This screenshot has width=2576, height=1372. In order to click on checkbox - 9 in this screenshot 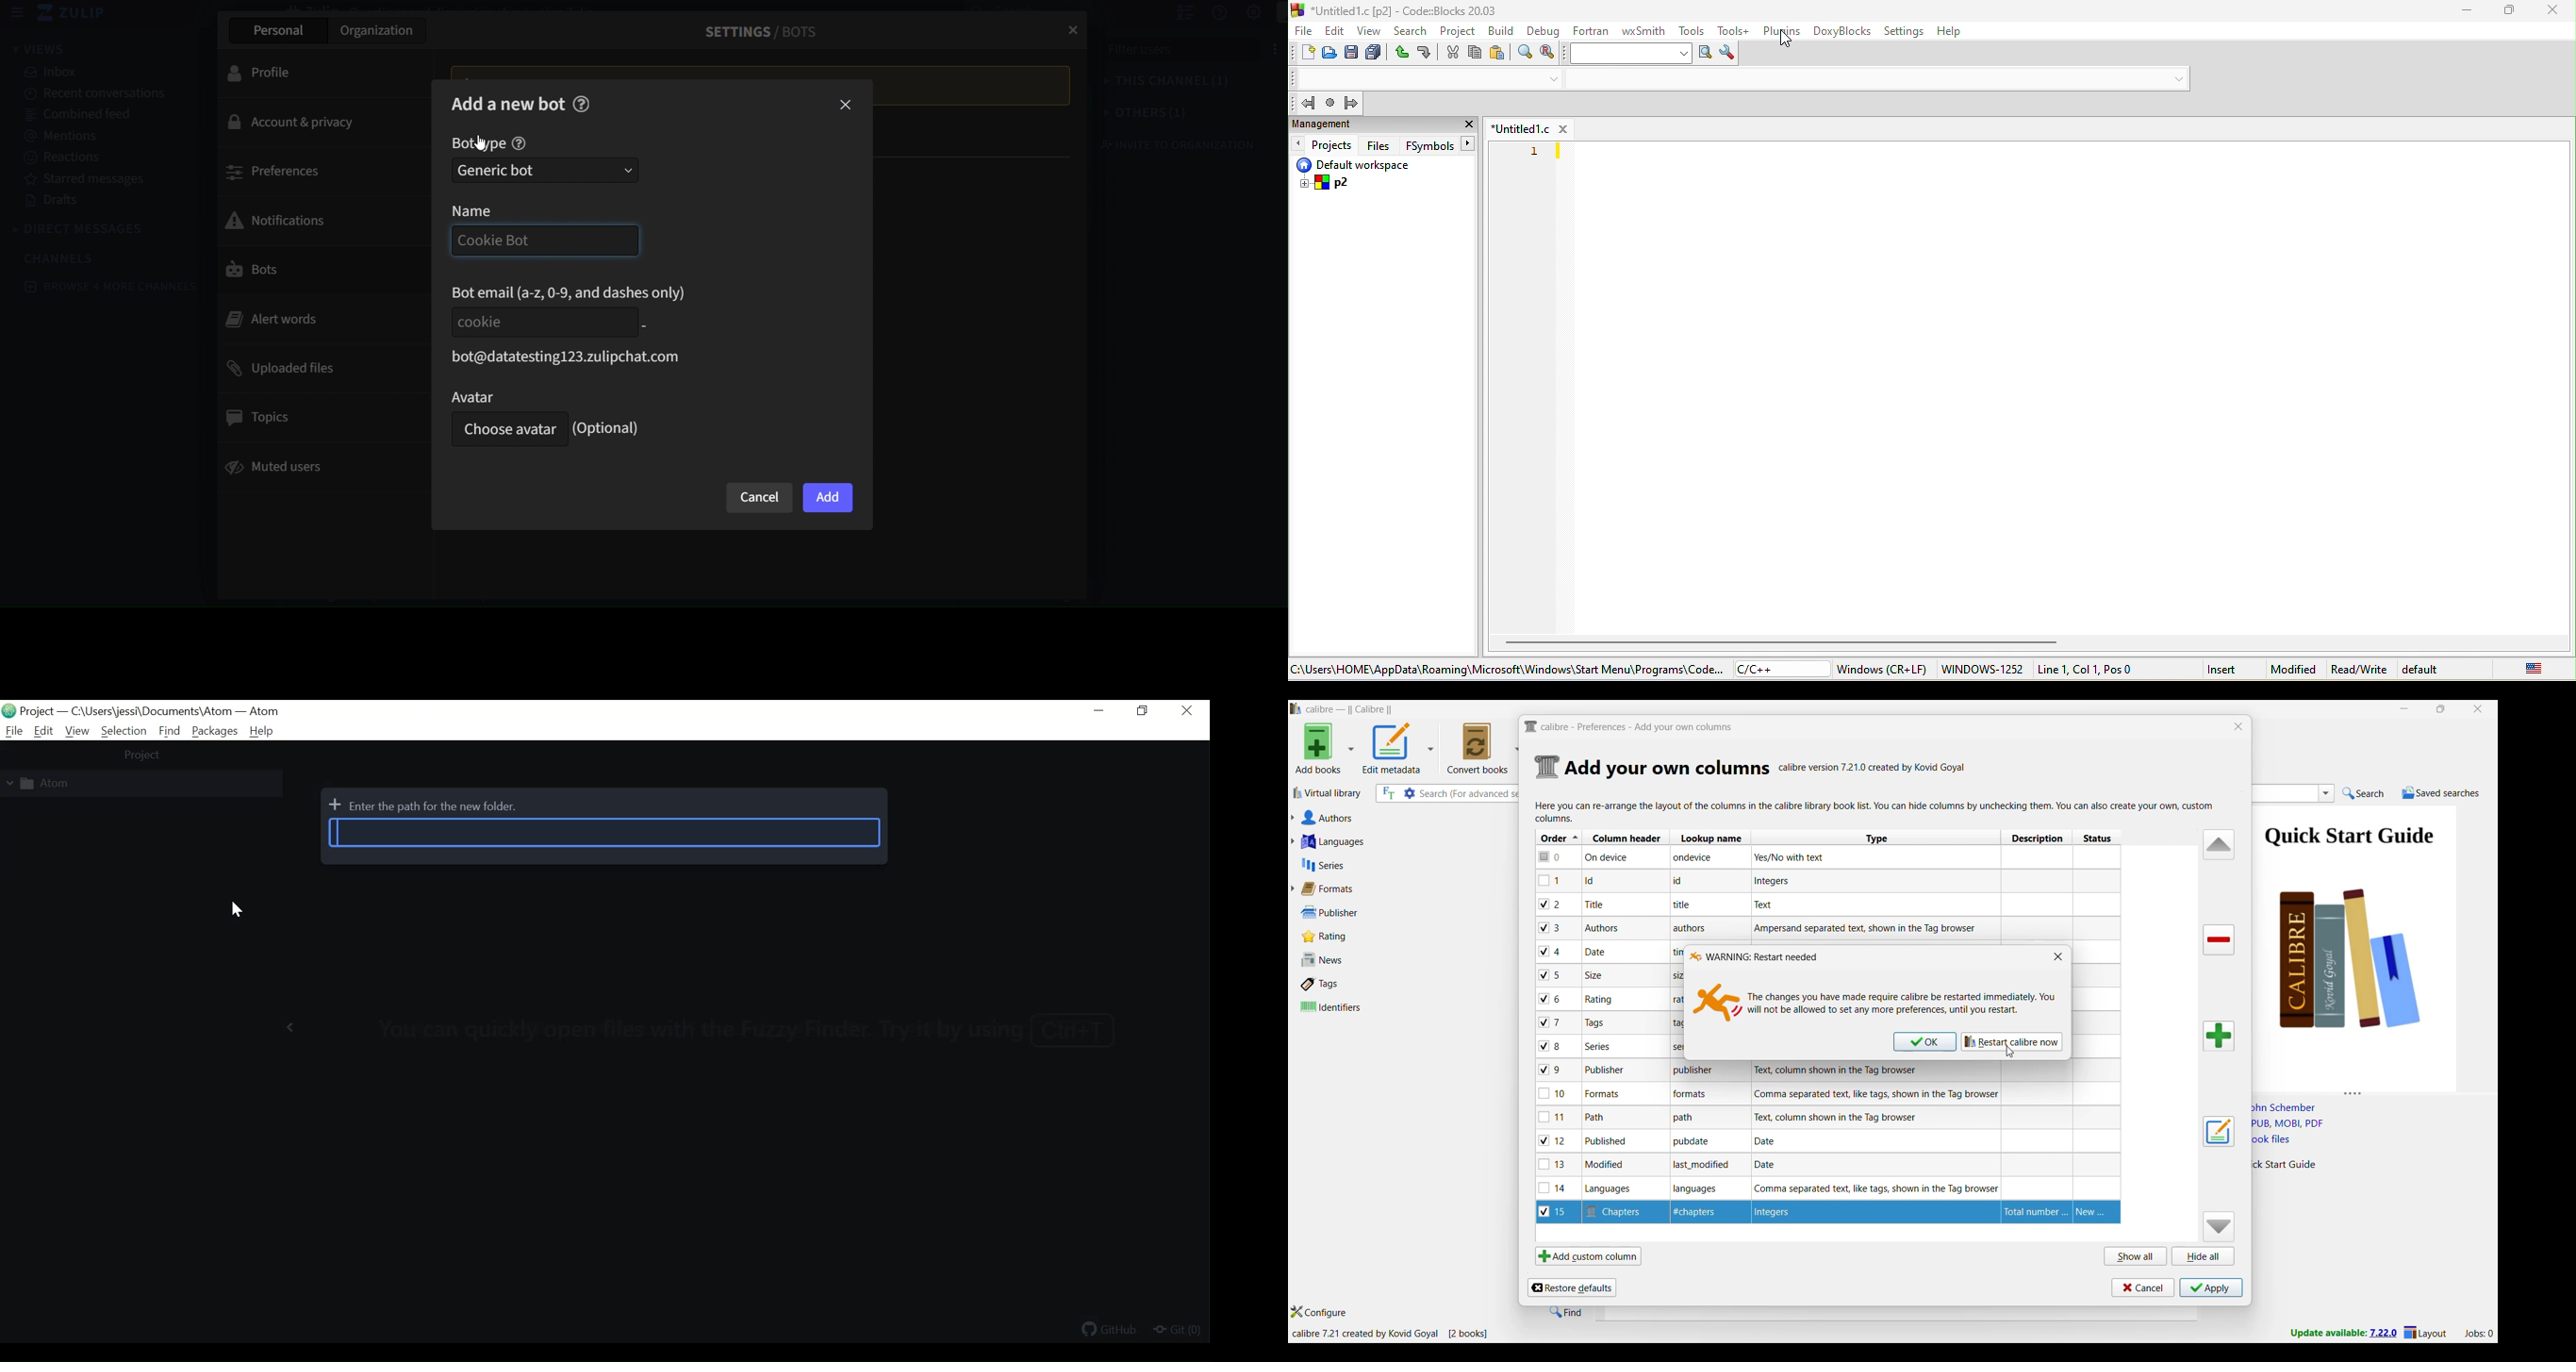, I will do `click(1550, 1070)`.